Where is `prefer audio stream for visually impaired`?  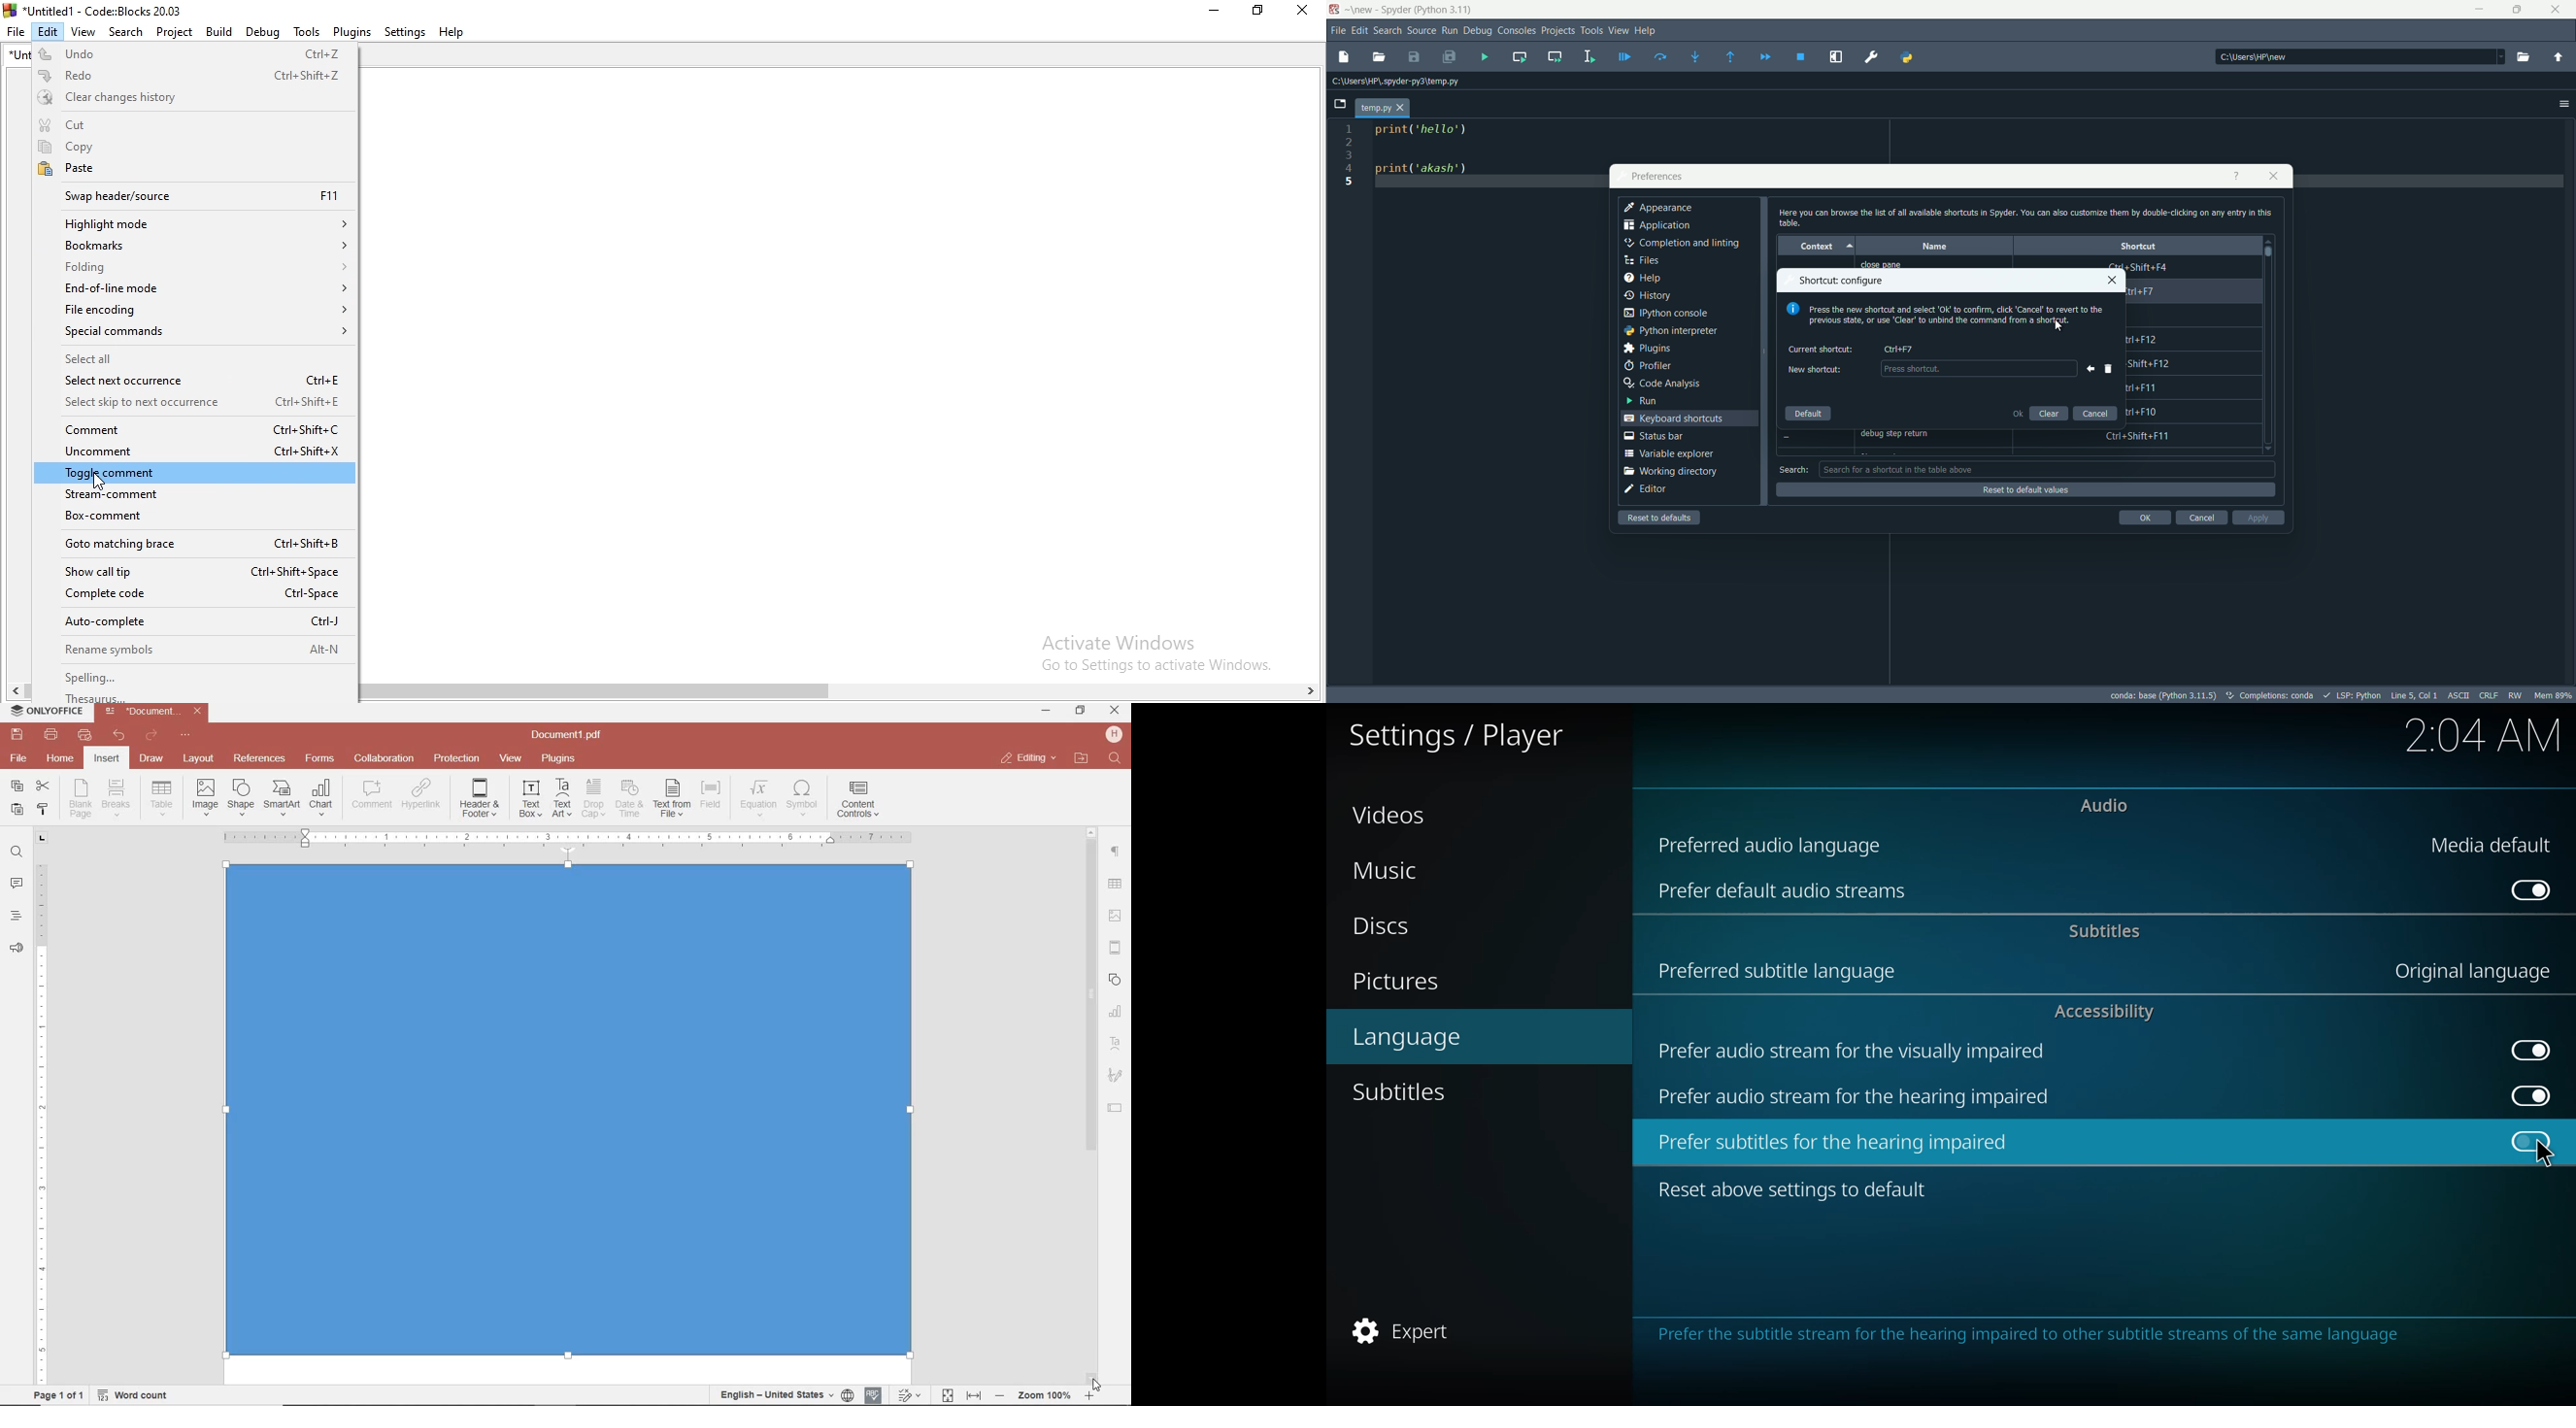 prefer audio stream for visually impaired is located at coordinates (1858, 1050).